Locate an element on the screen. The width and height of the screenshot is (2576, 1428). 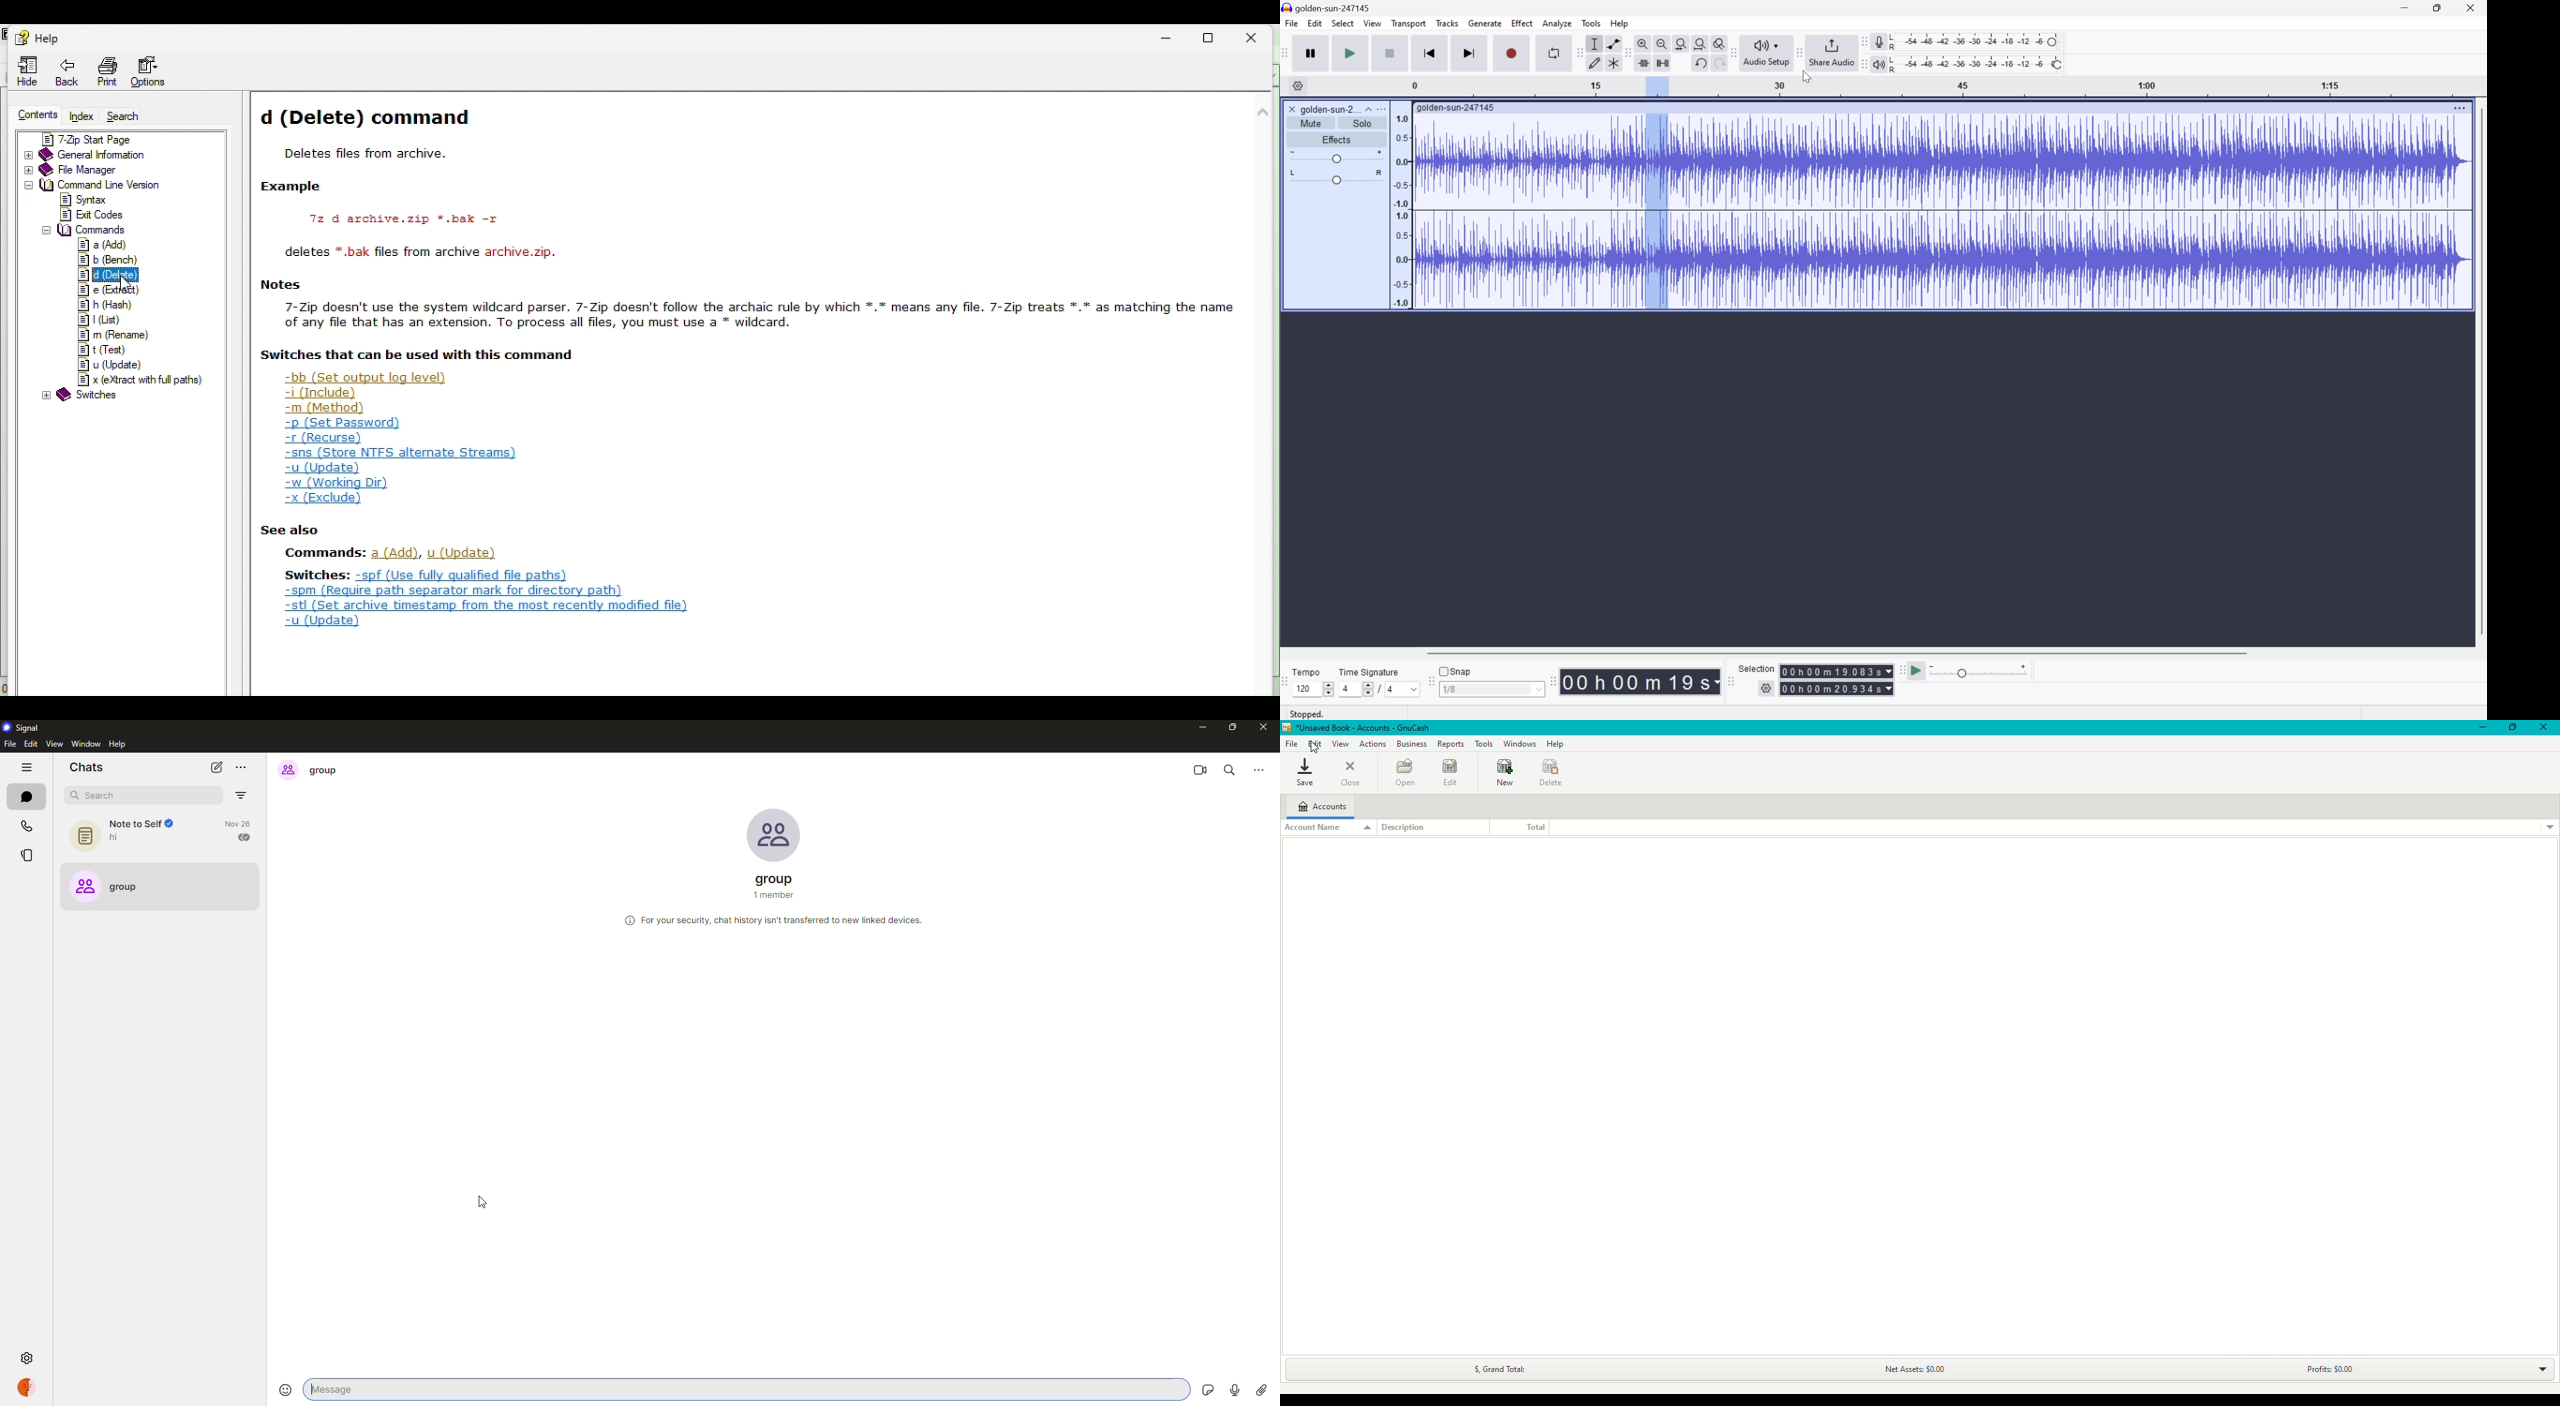
Selection is located at coordinates (1757, 668).